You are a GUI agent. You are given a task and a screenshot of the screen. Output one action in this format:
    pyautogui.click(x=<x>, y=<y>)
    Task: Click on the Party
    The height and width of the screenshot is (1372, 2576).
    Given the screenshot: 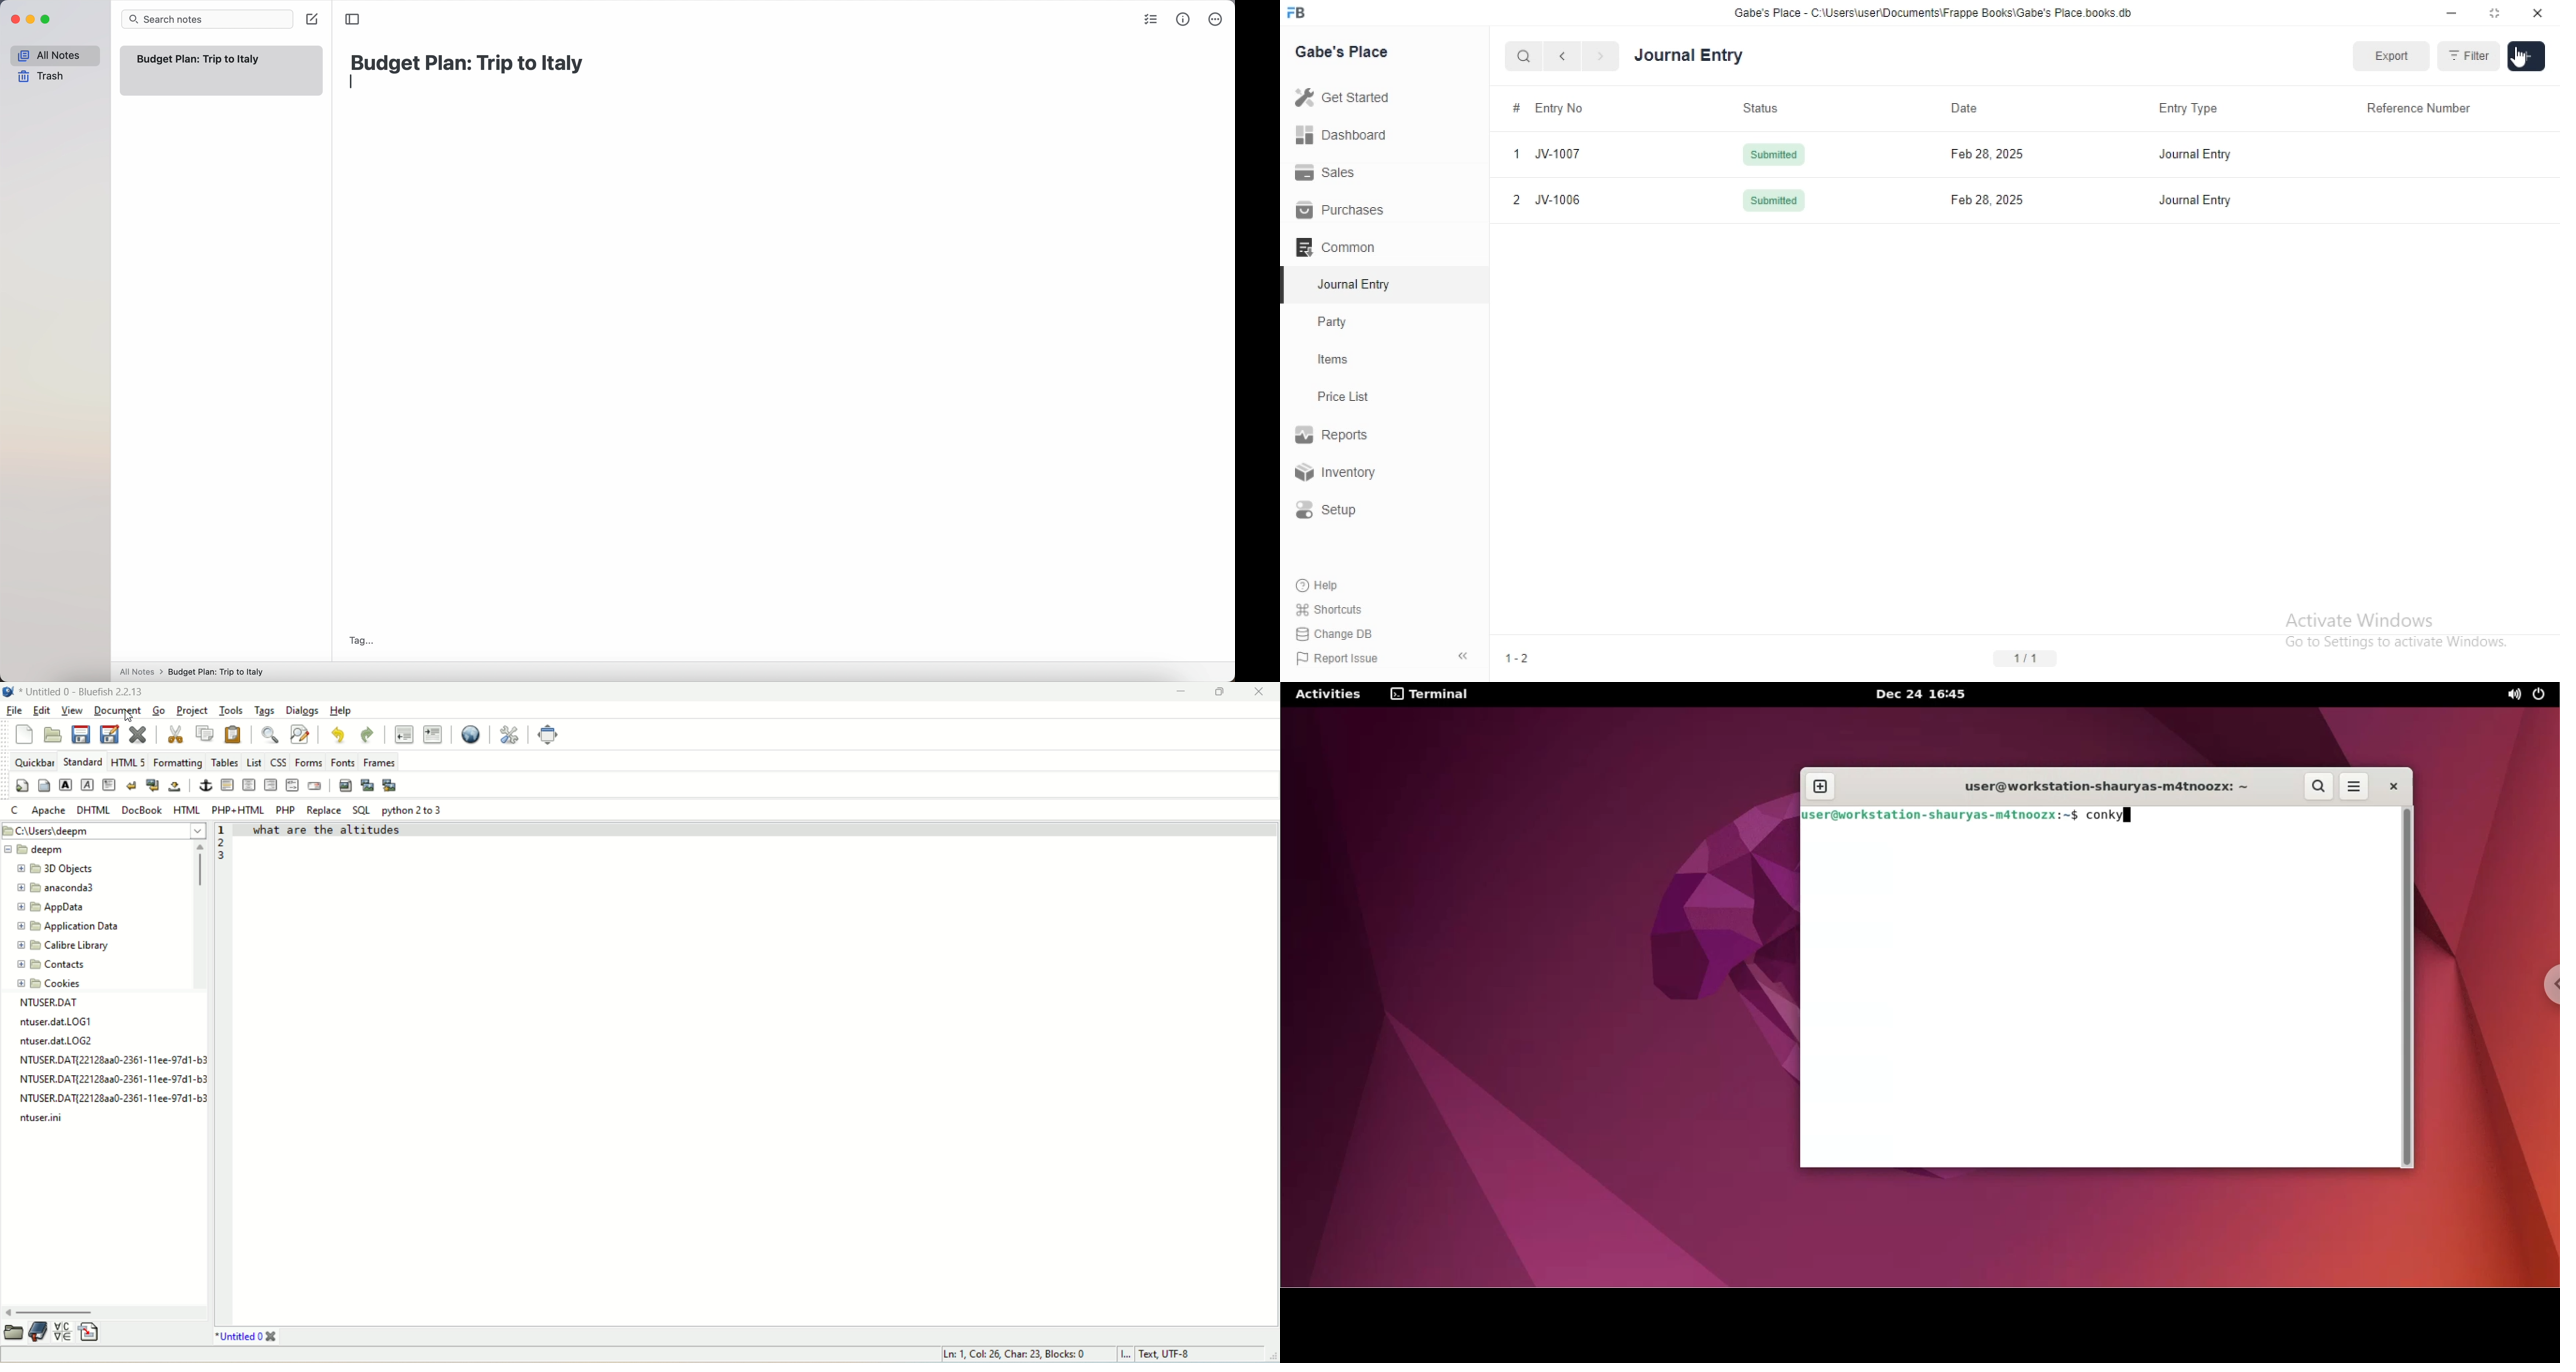 What is the action you would take?
    pyautogui.click(x=1337, y=322)
    